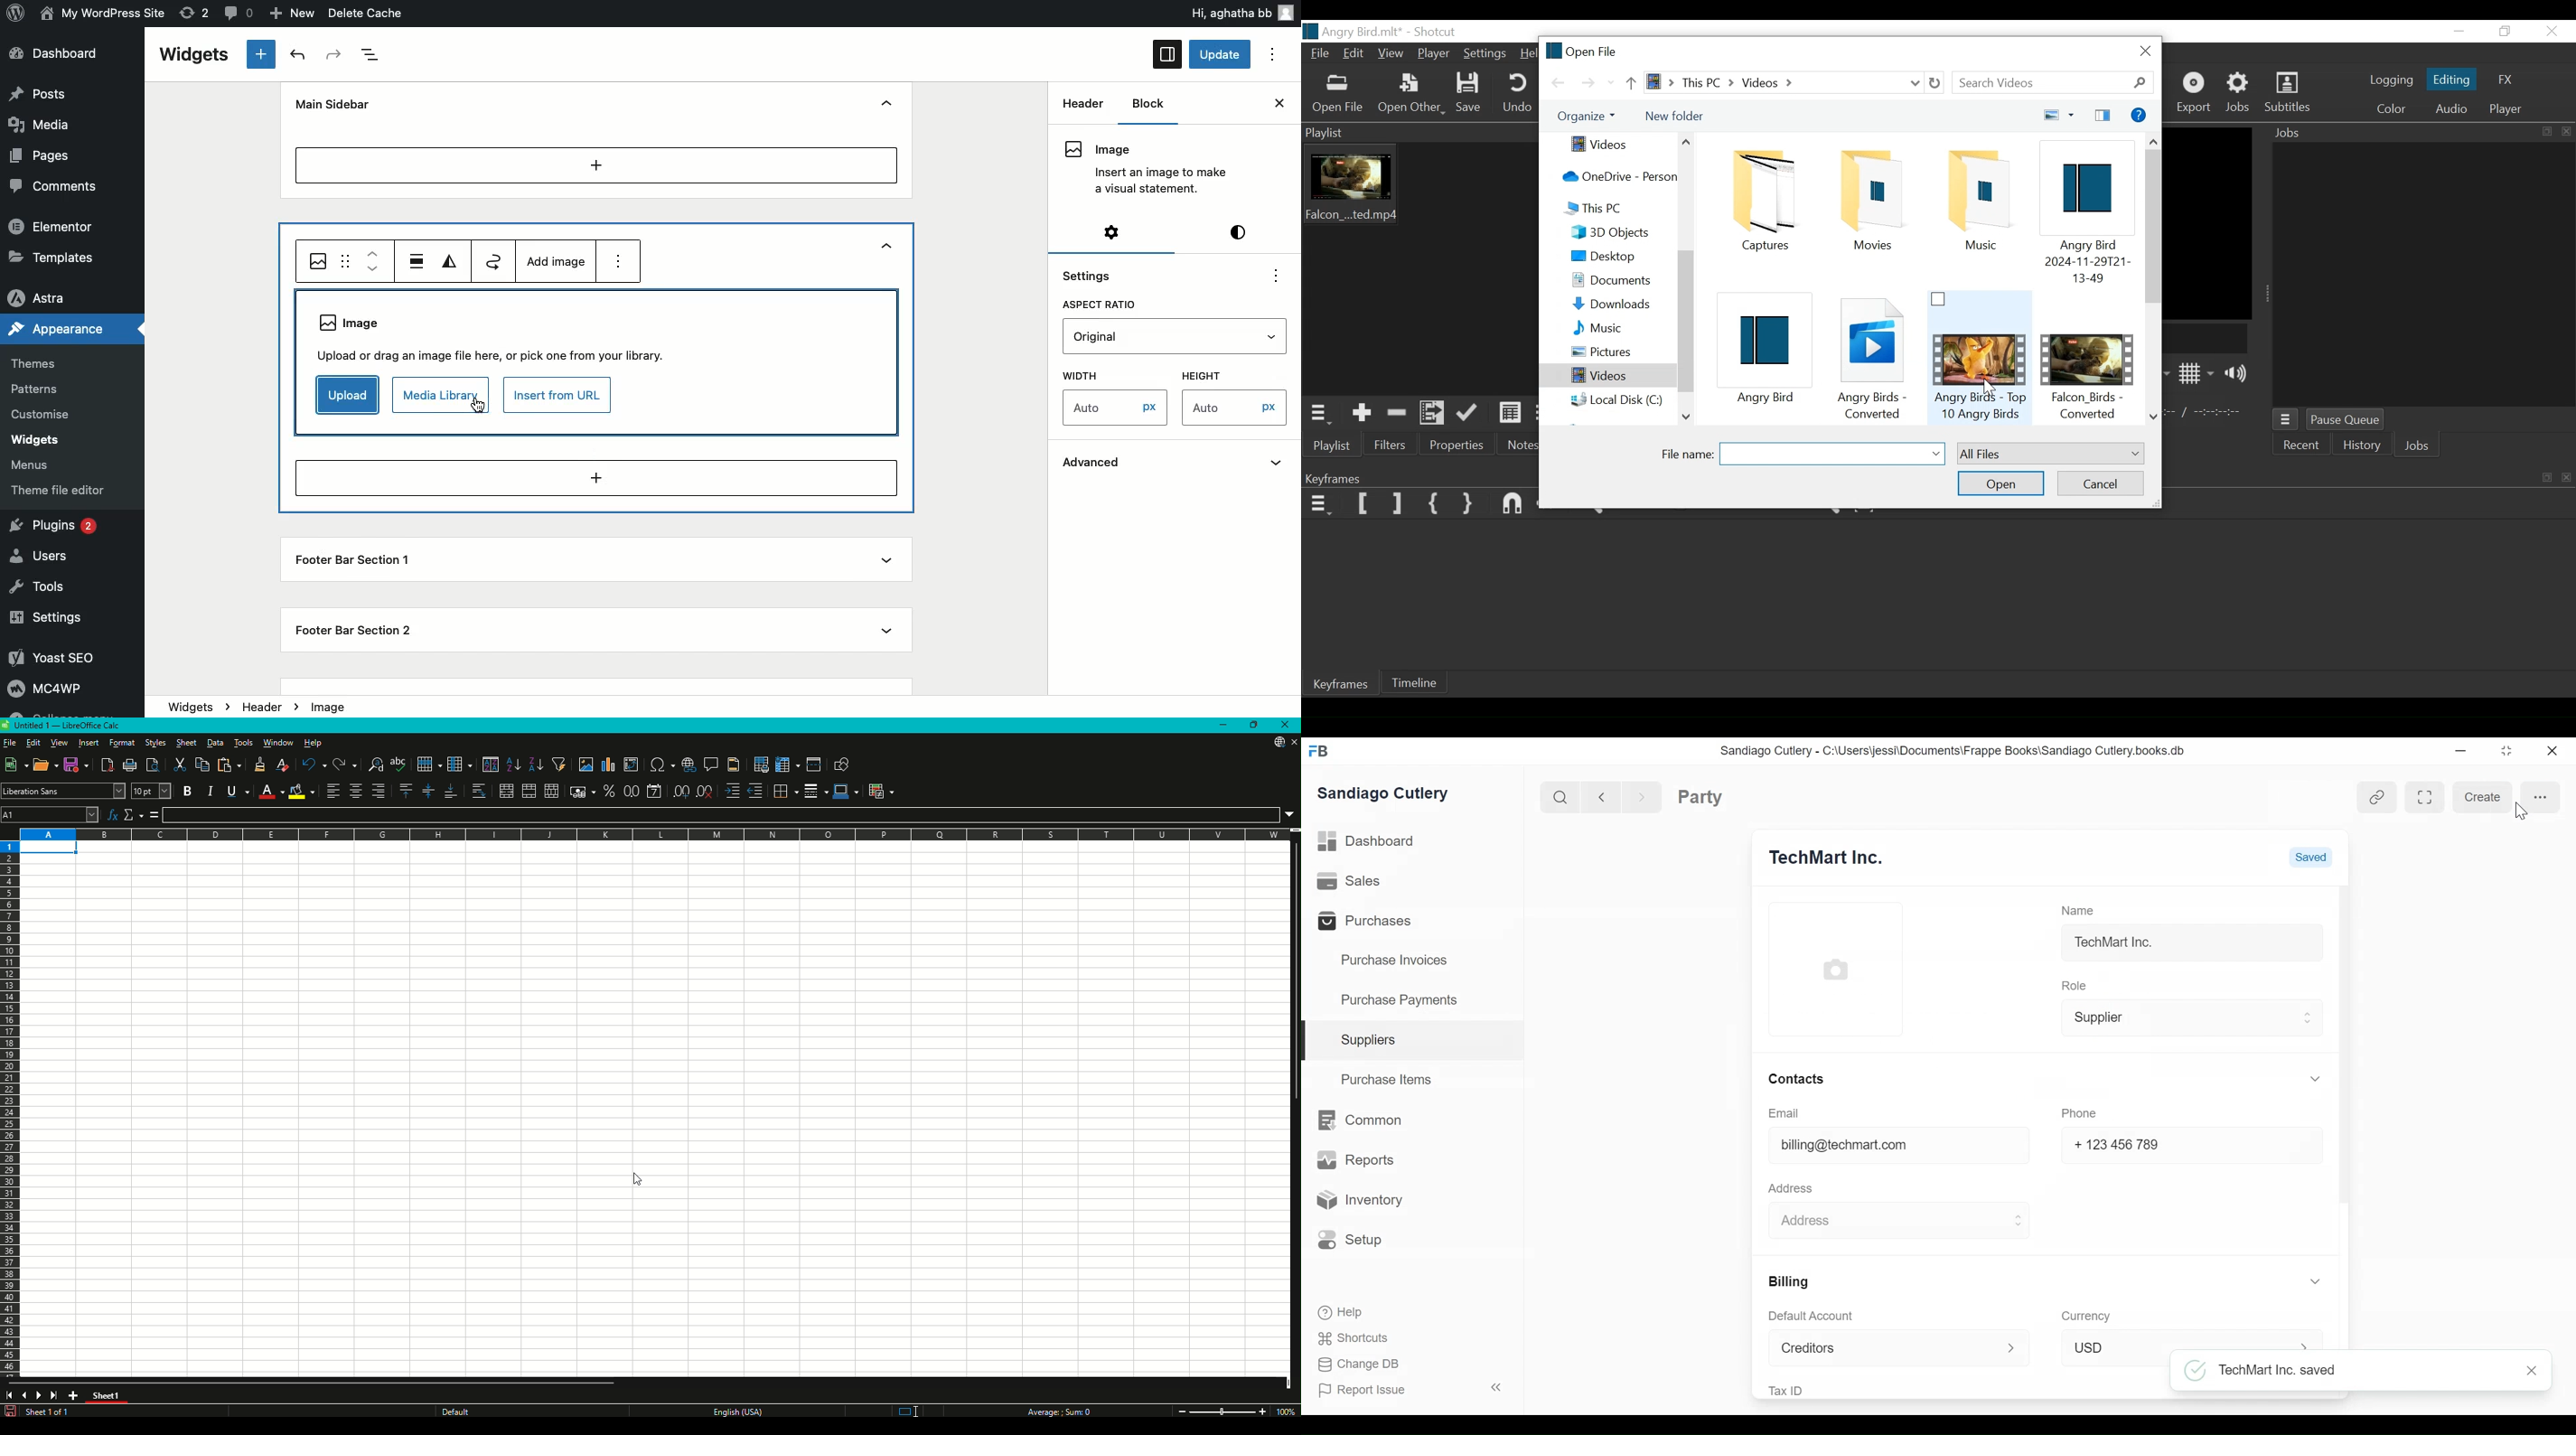  I want to click on Show your preview pane, so click(2101, 115).